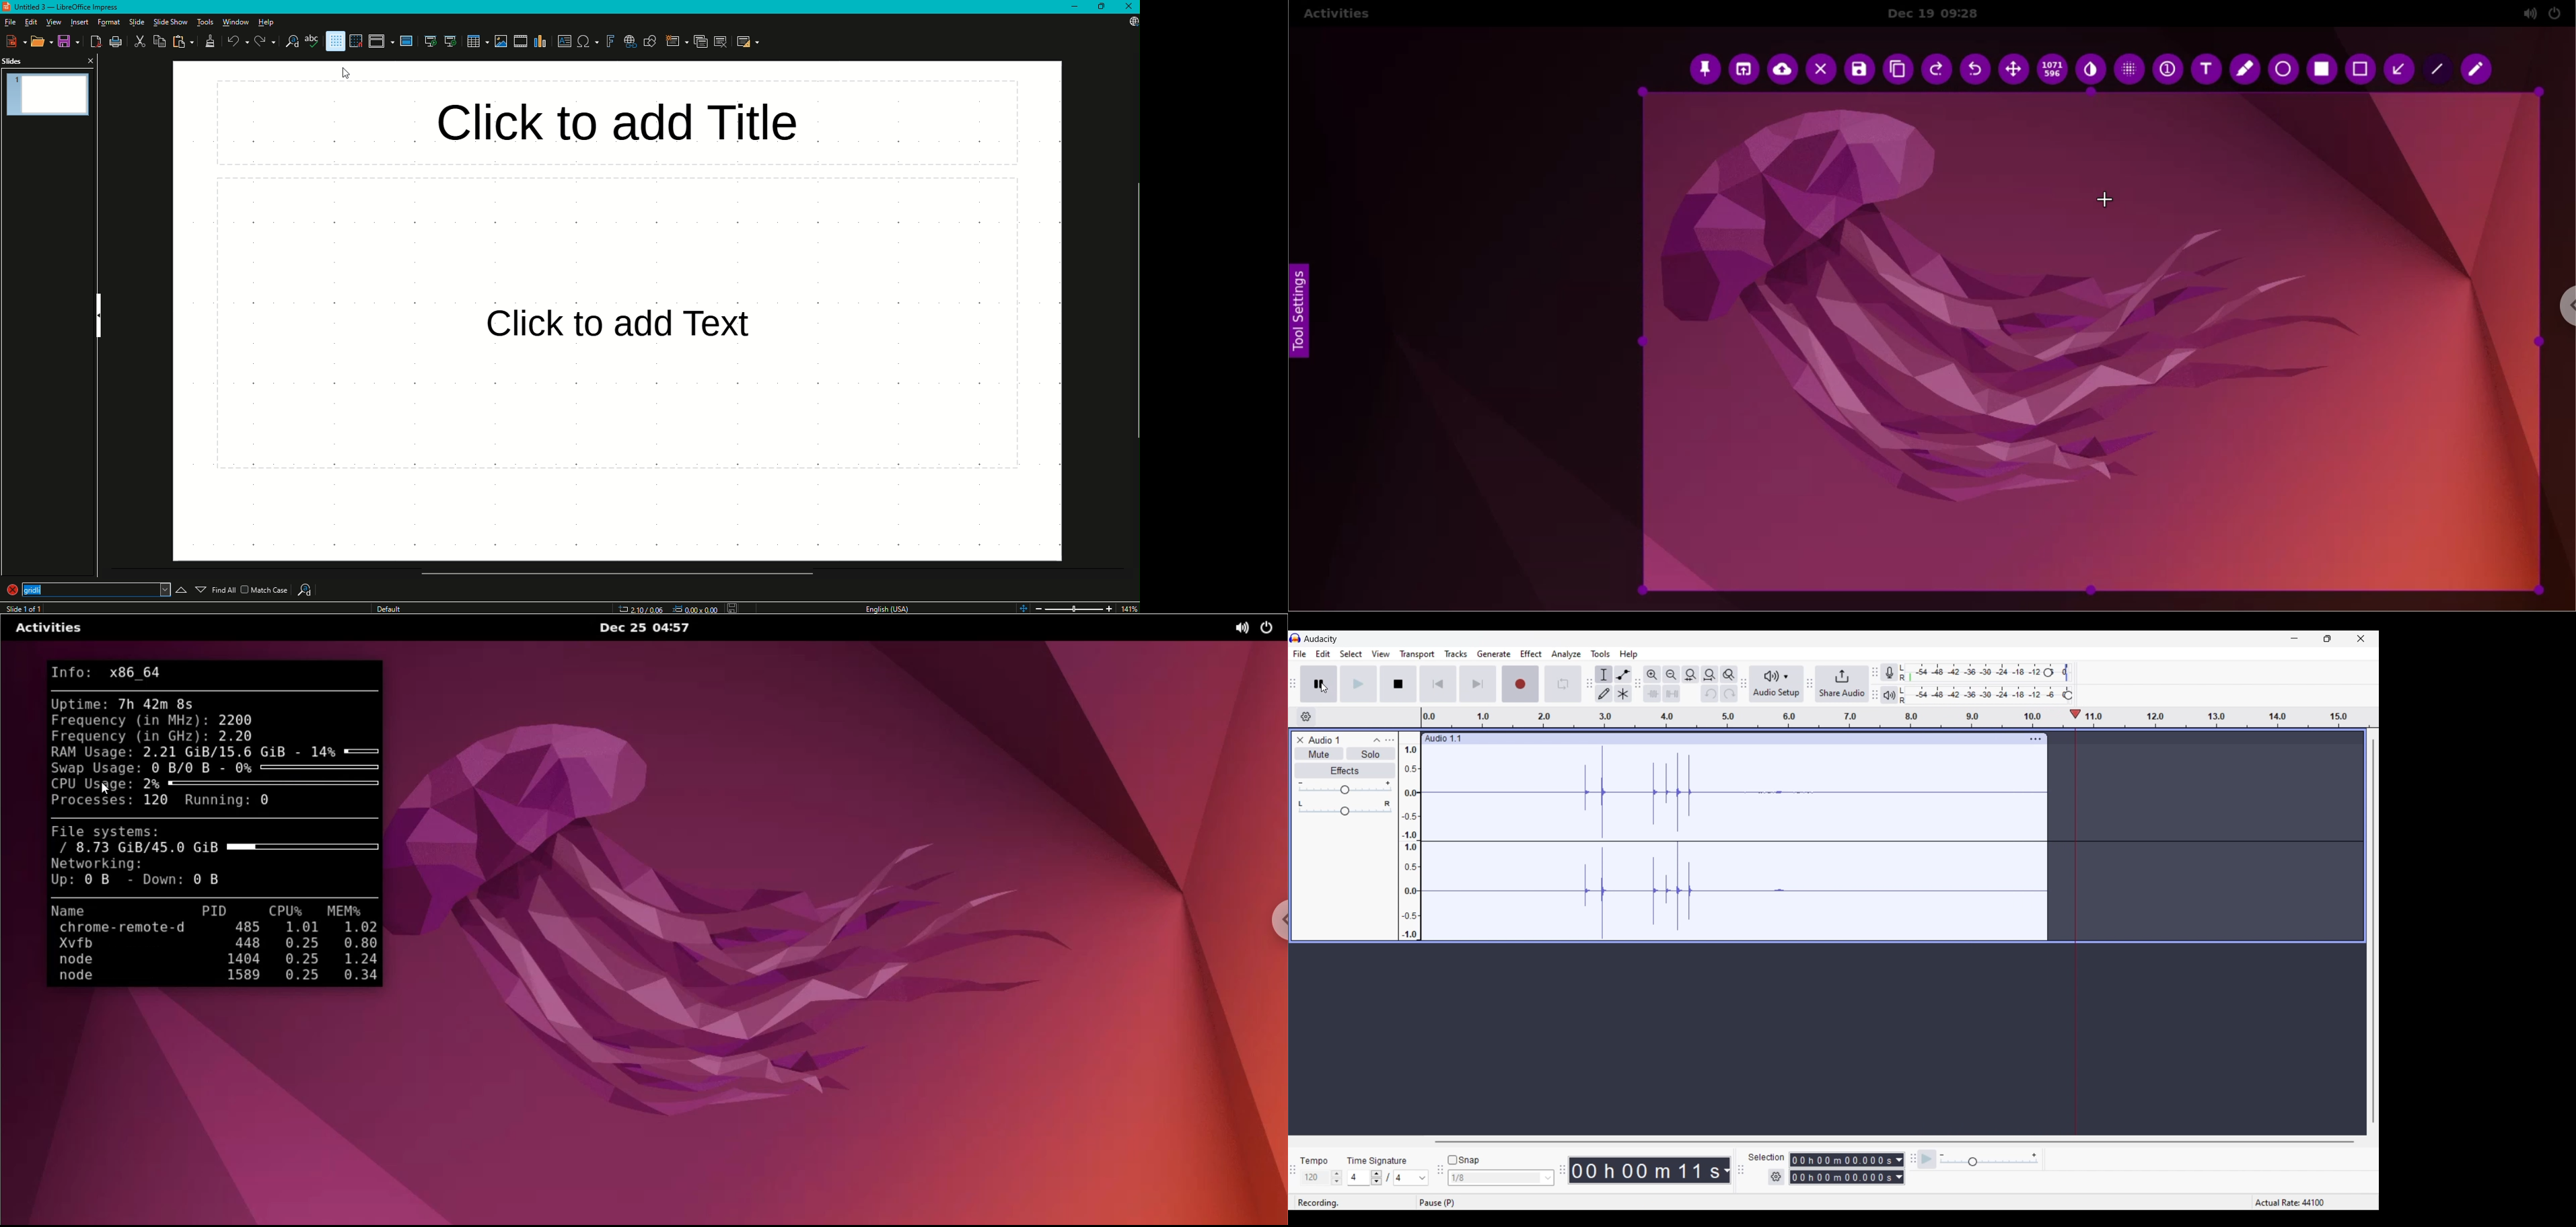 The image size is (2576, 1232). I want to click on Close preview, so click(91, 61).